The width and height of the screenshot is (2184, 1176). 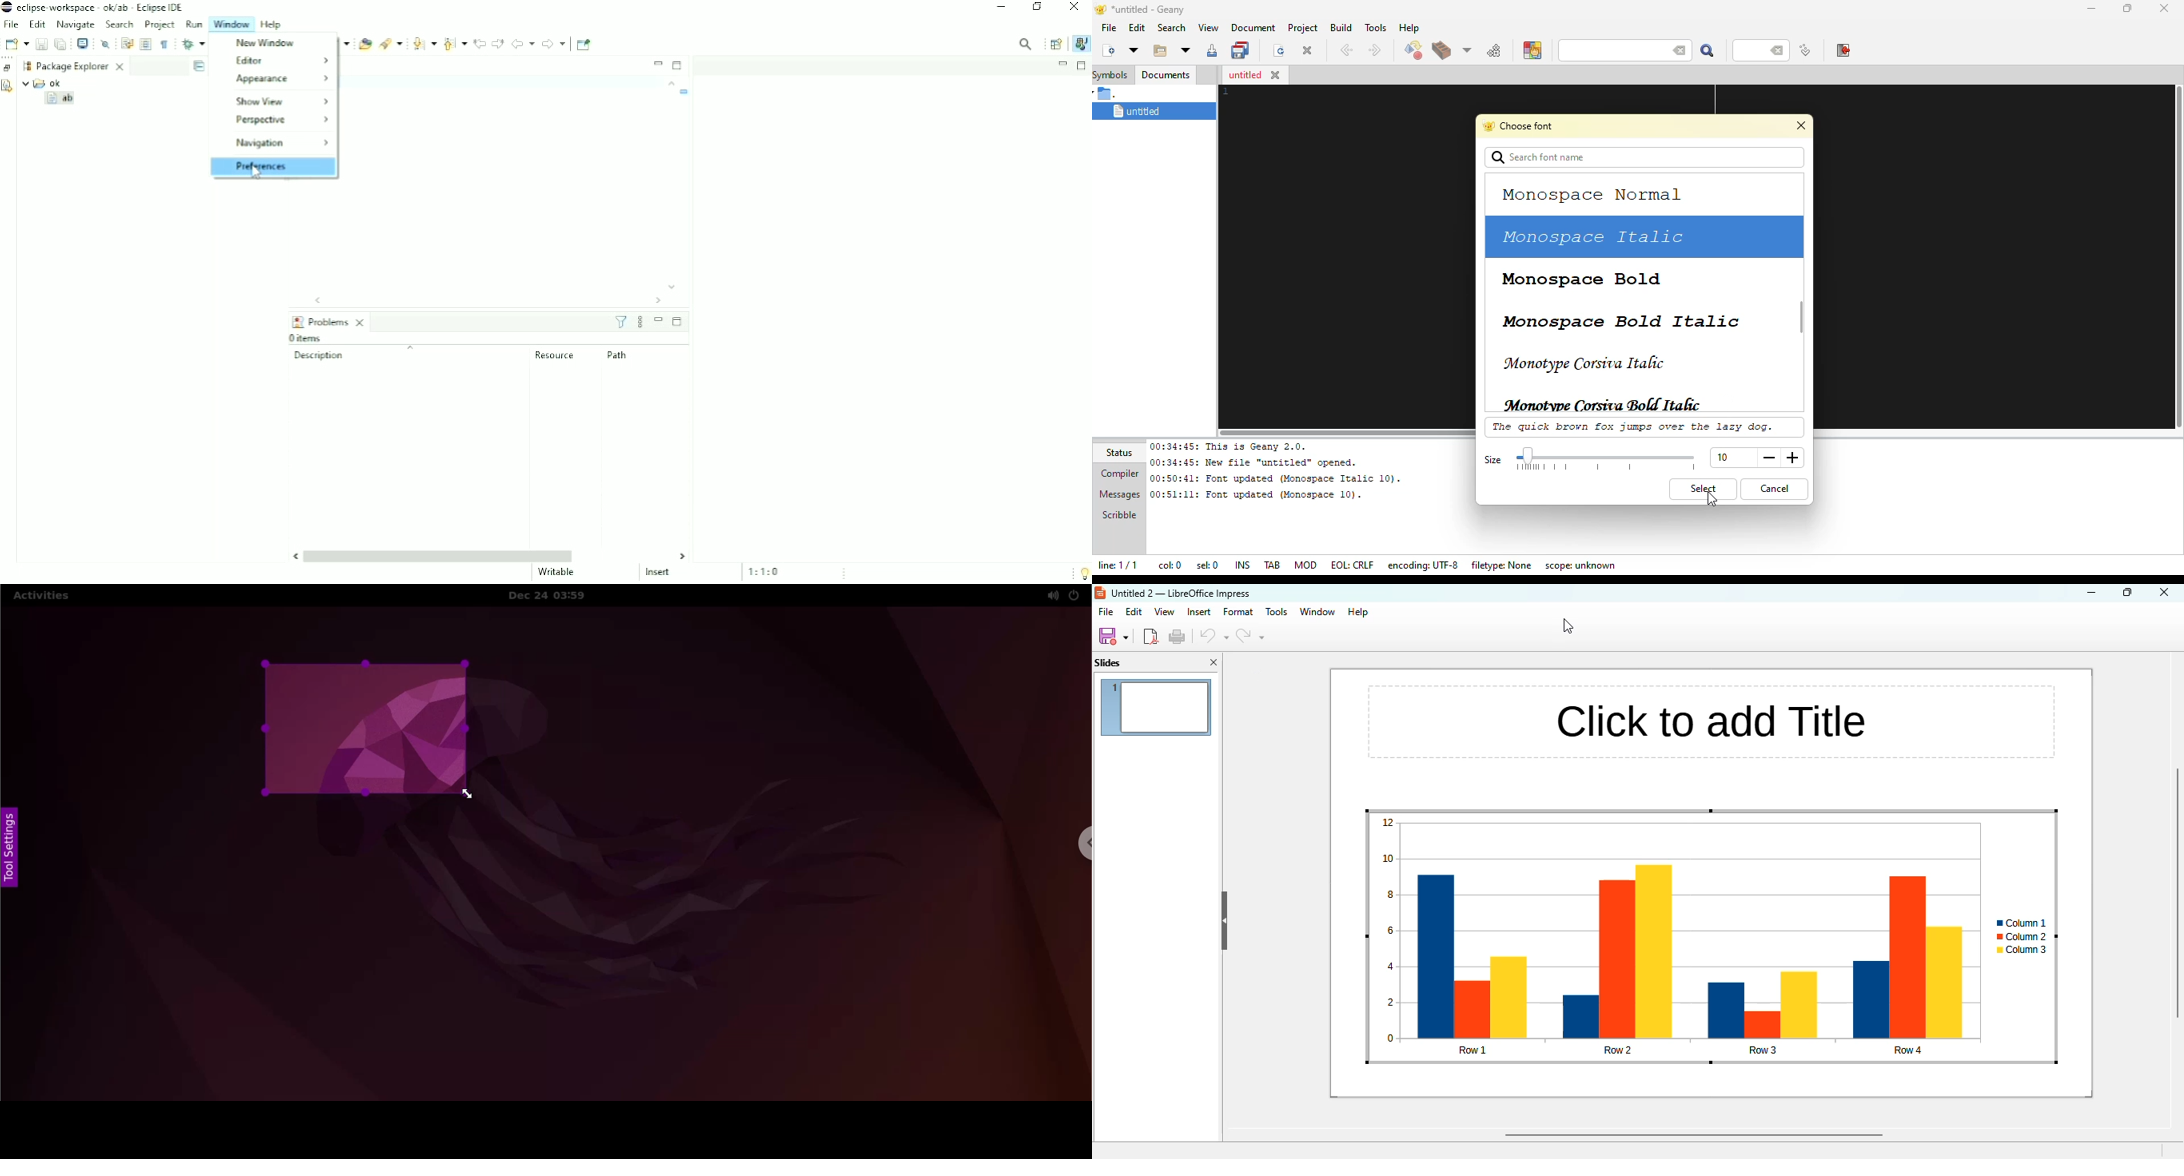 What do you see at coordinates (1779, 51) in the screenshot?
I see `back space` at bounding box center [1779, 51].